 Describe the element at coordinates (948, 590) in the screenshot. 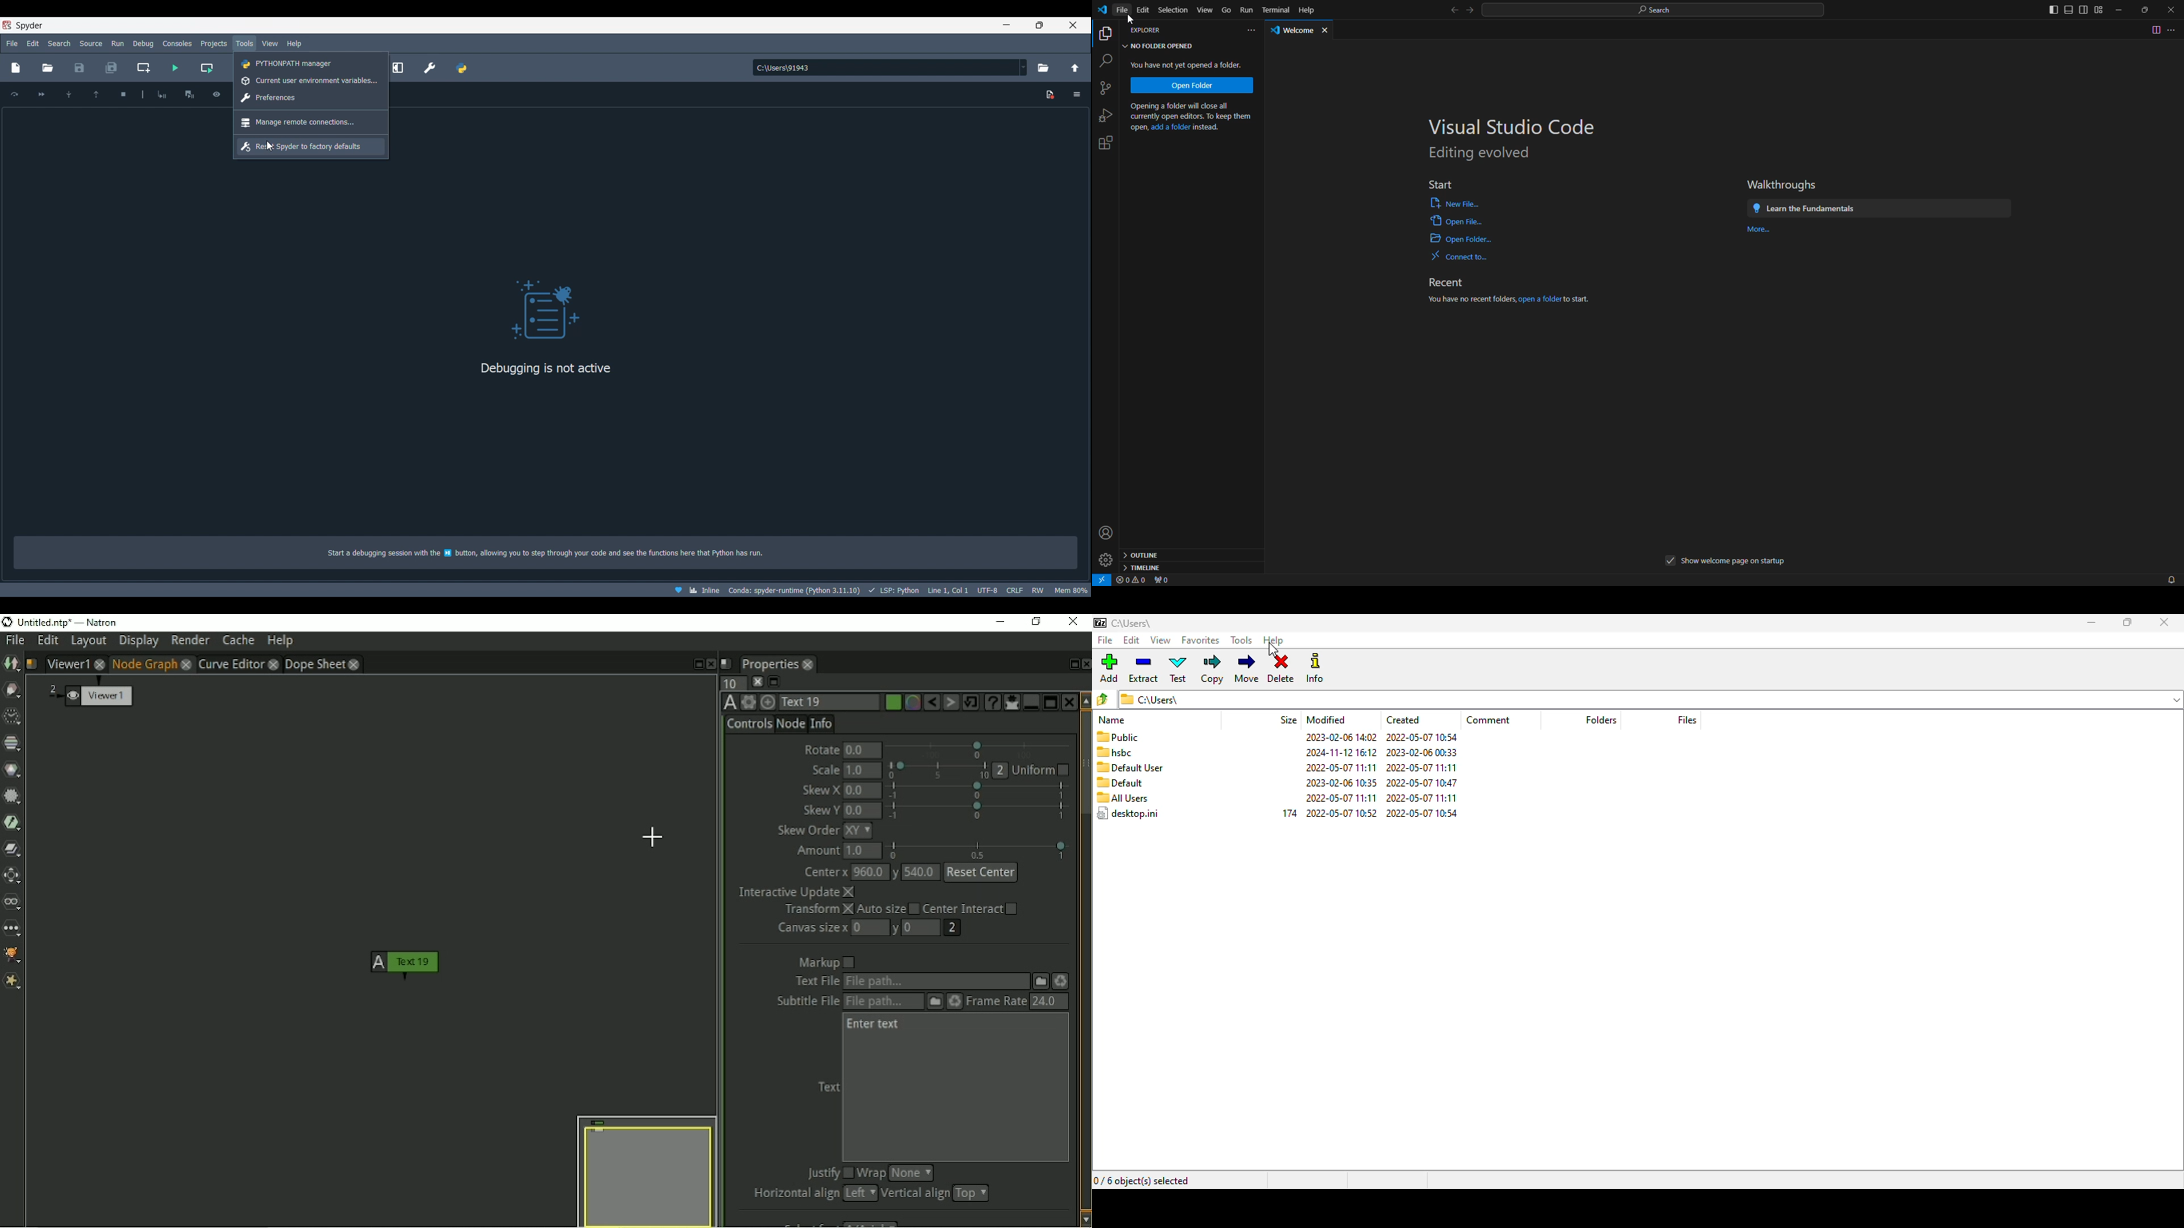

I see `line 1, col1` at that location.